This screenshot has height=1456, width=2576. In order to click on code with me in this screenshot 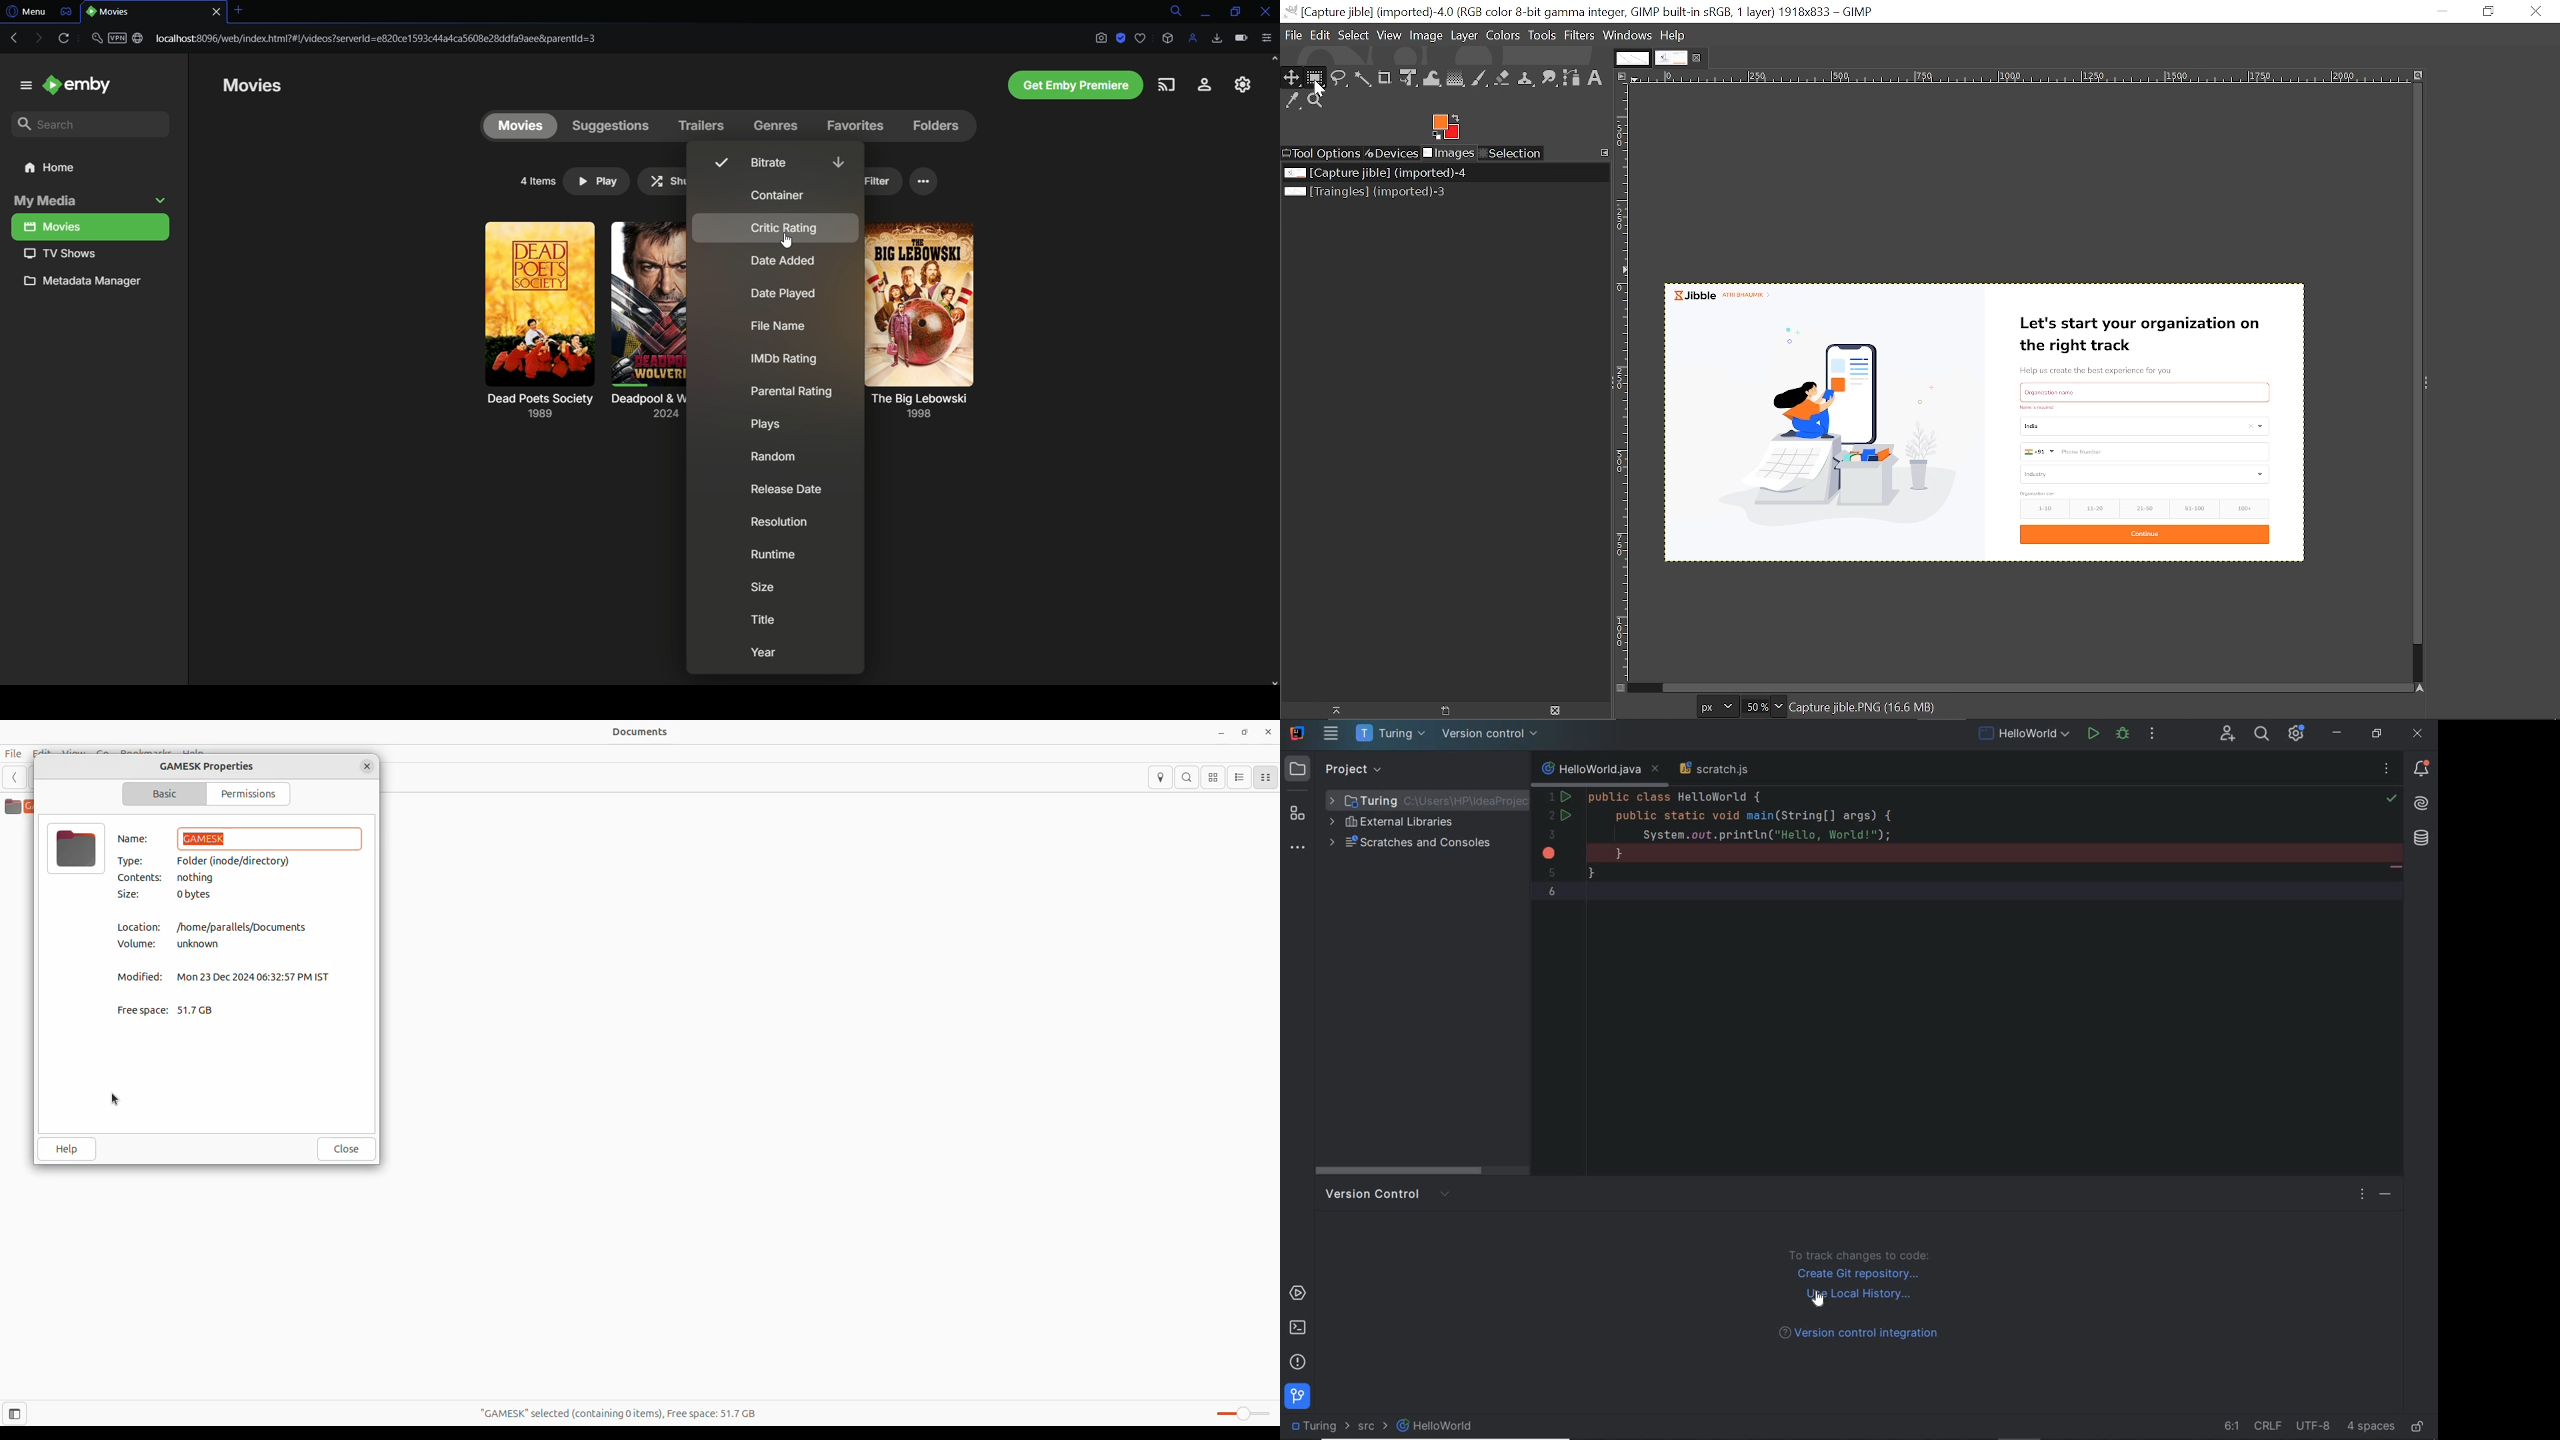, I will do `click(2229, 733)`.